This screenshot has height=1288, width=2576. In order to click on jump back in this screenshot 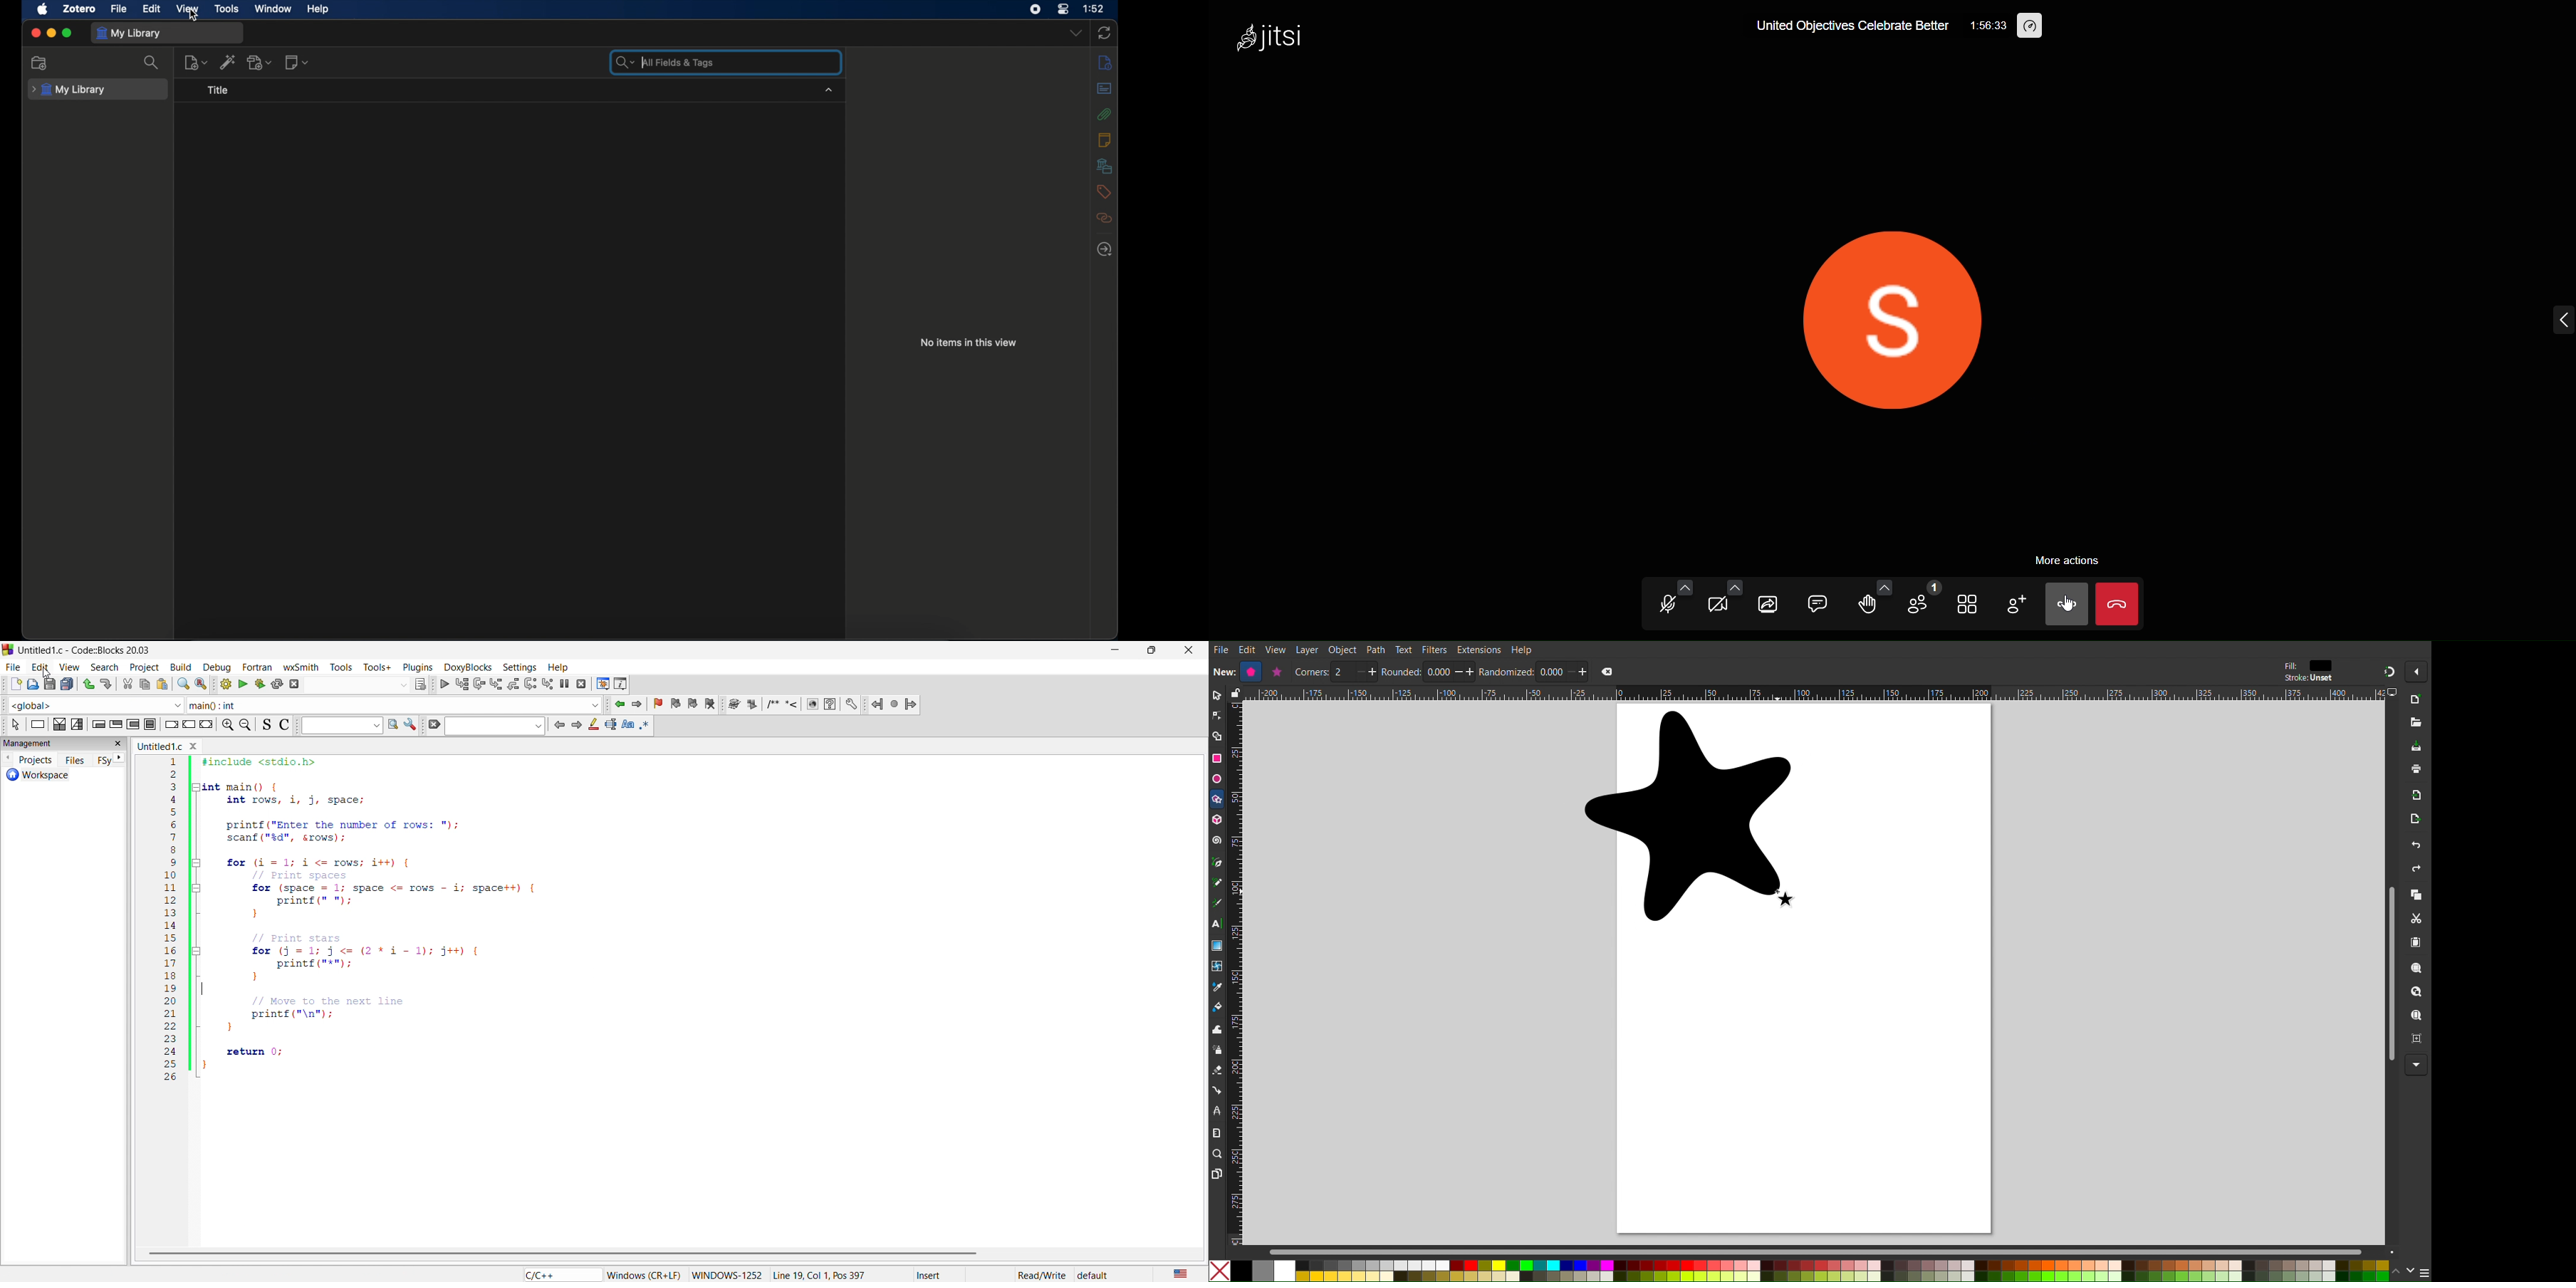, I will do `click(878, 704)`.